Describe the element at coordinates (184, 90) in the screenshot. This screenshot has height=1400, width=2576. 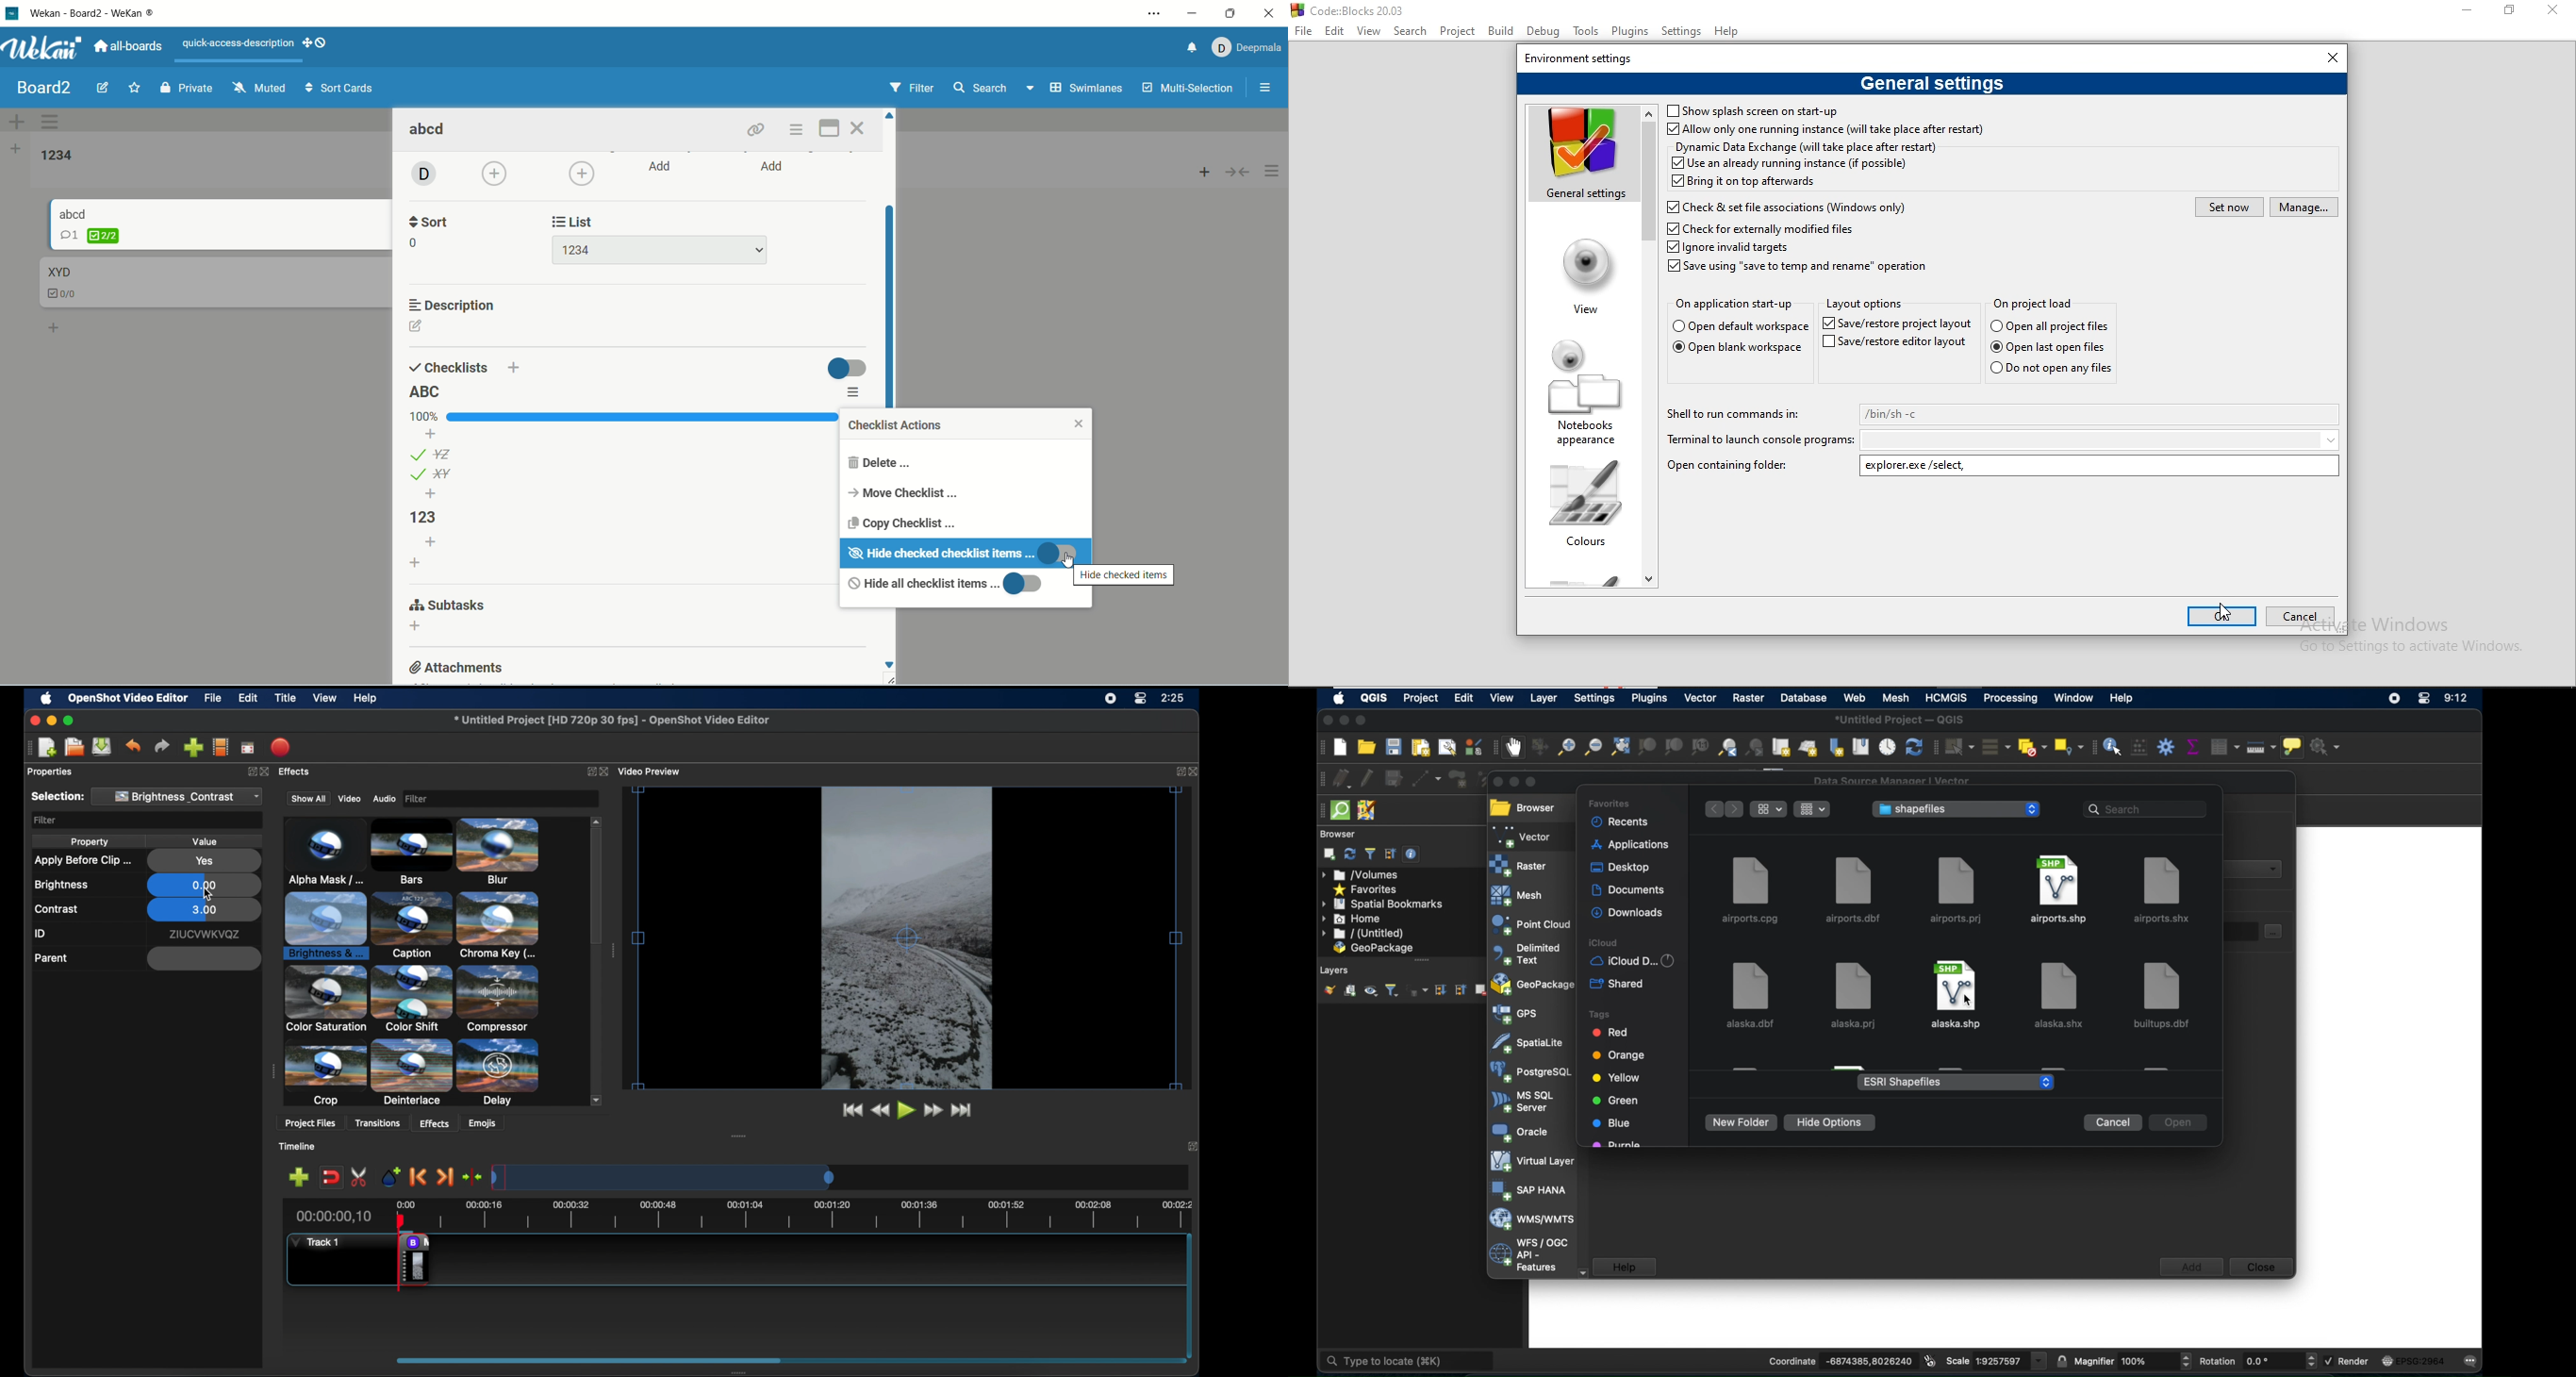
I see `private` at that location.